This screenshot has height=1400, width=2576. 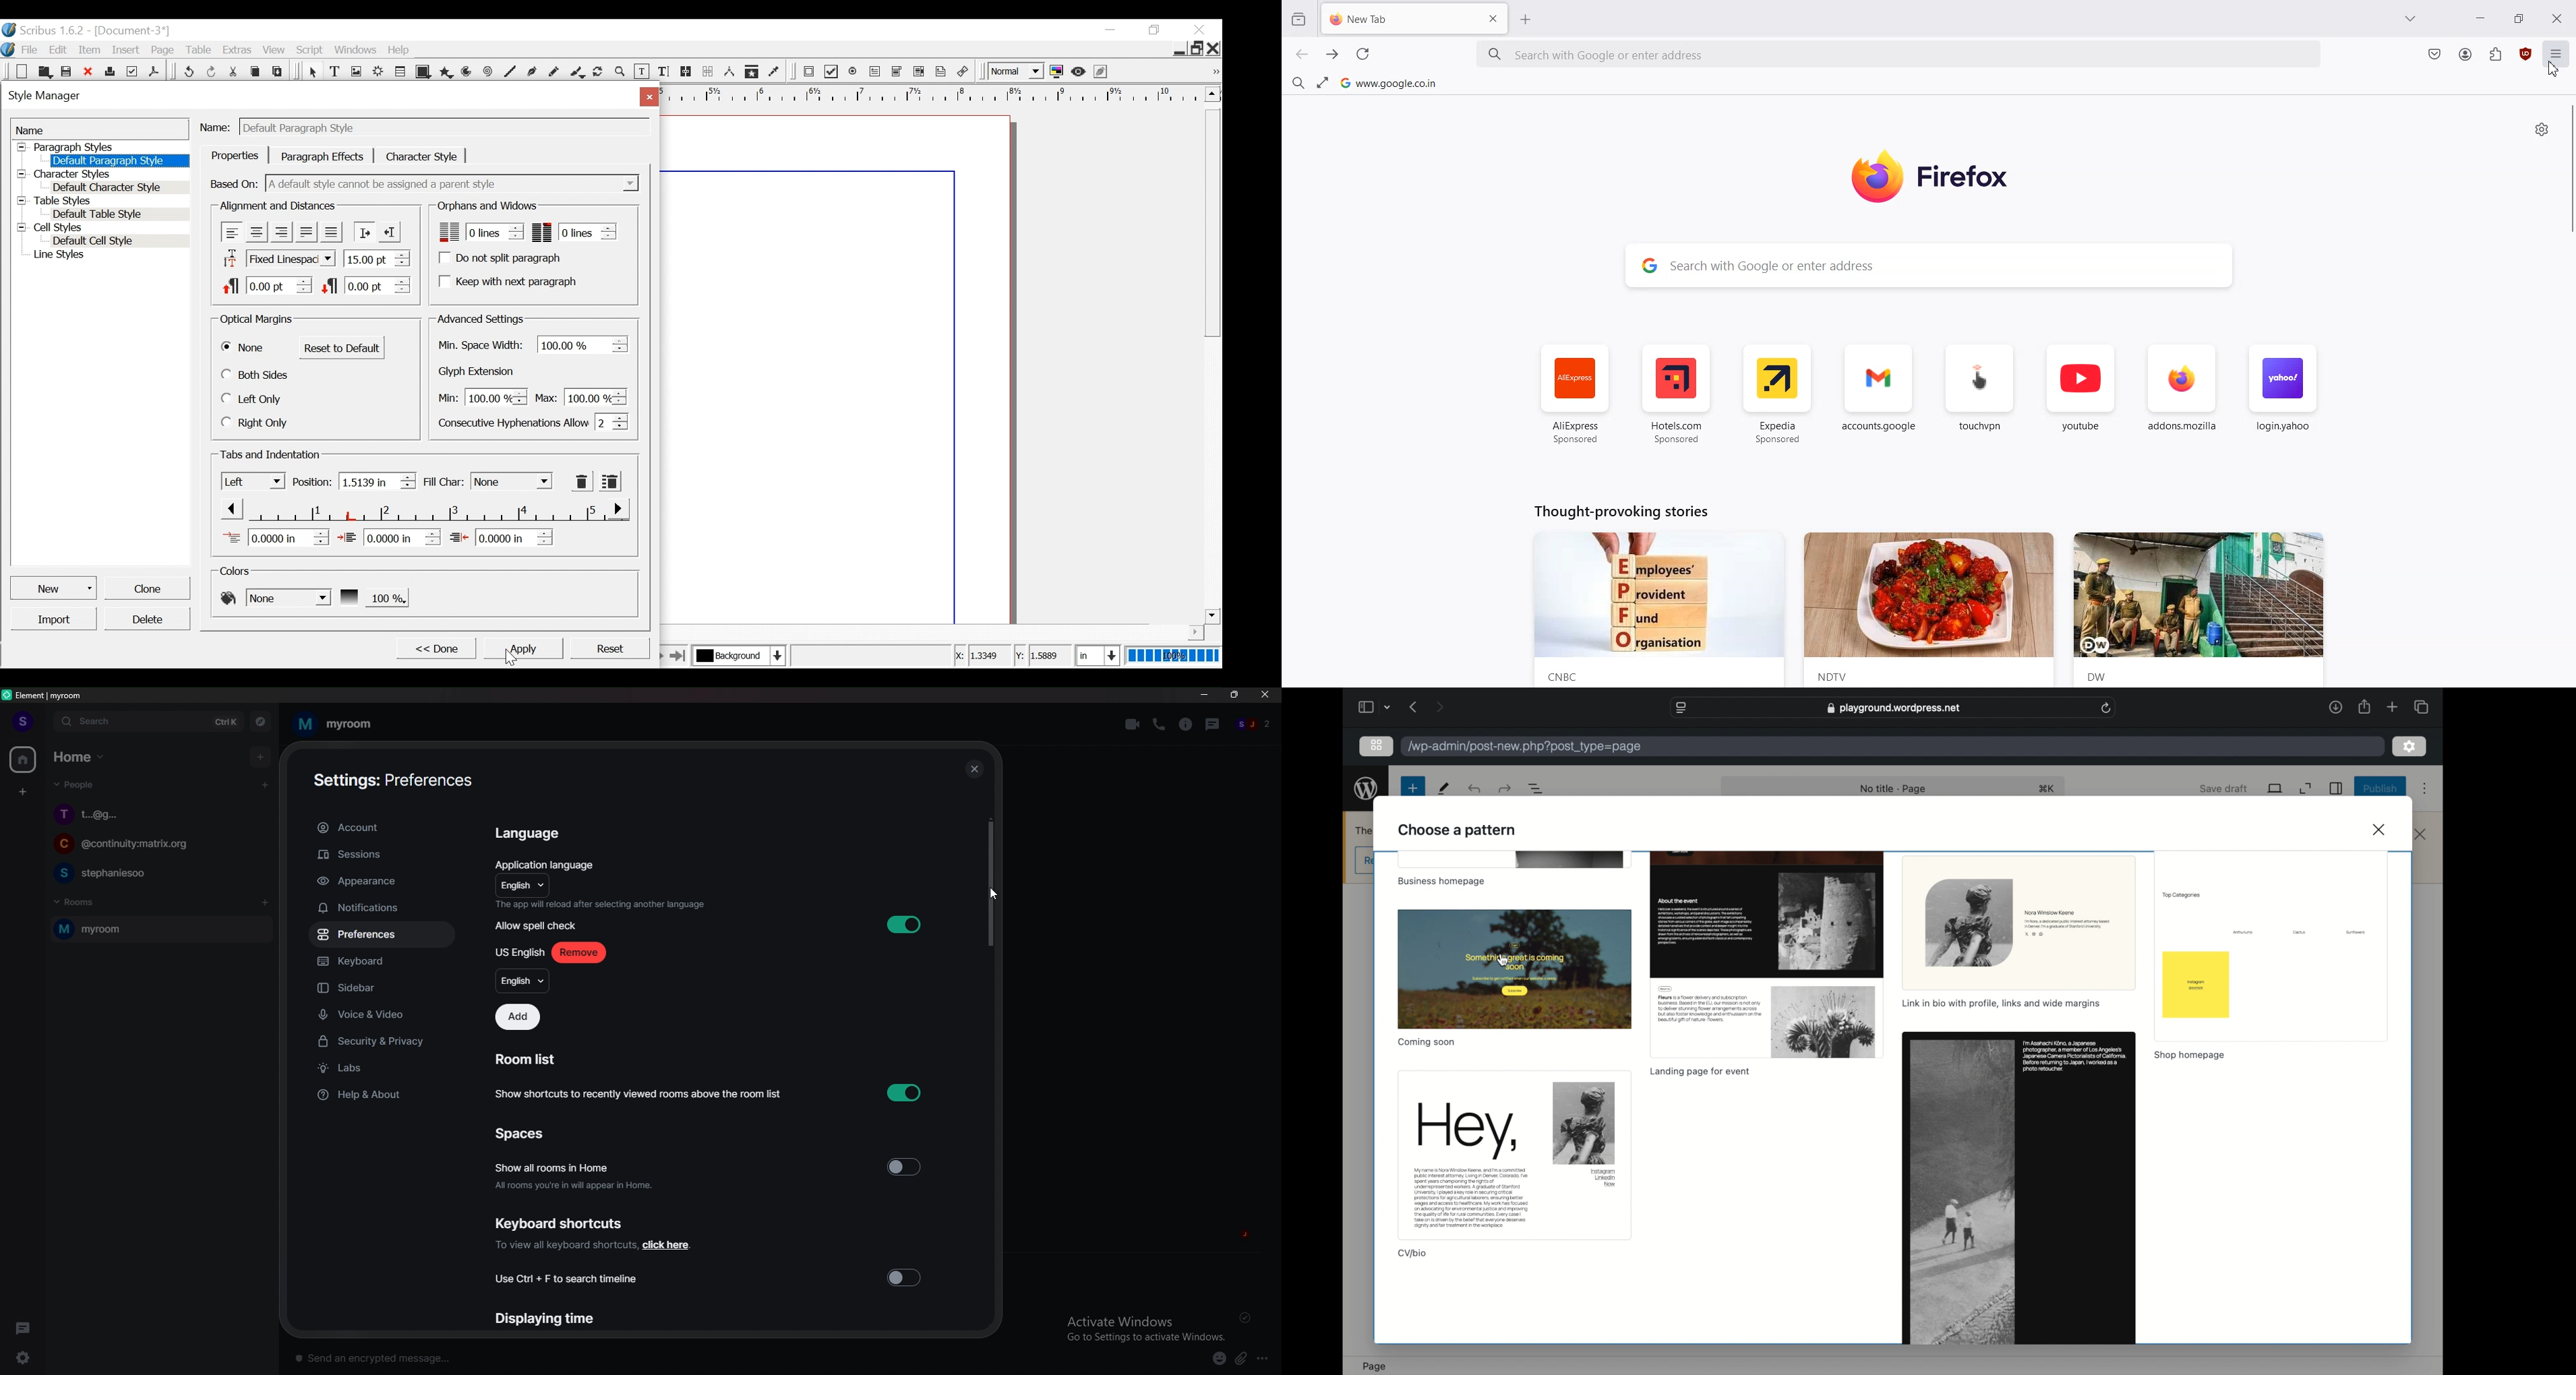 I want to click on Adjust Tab, so click(x=423, y=508).